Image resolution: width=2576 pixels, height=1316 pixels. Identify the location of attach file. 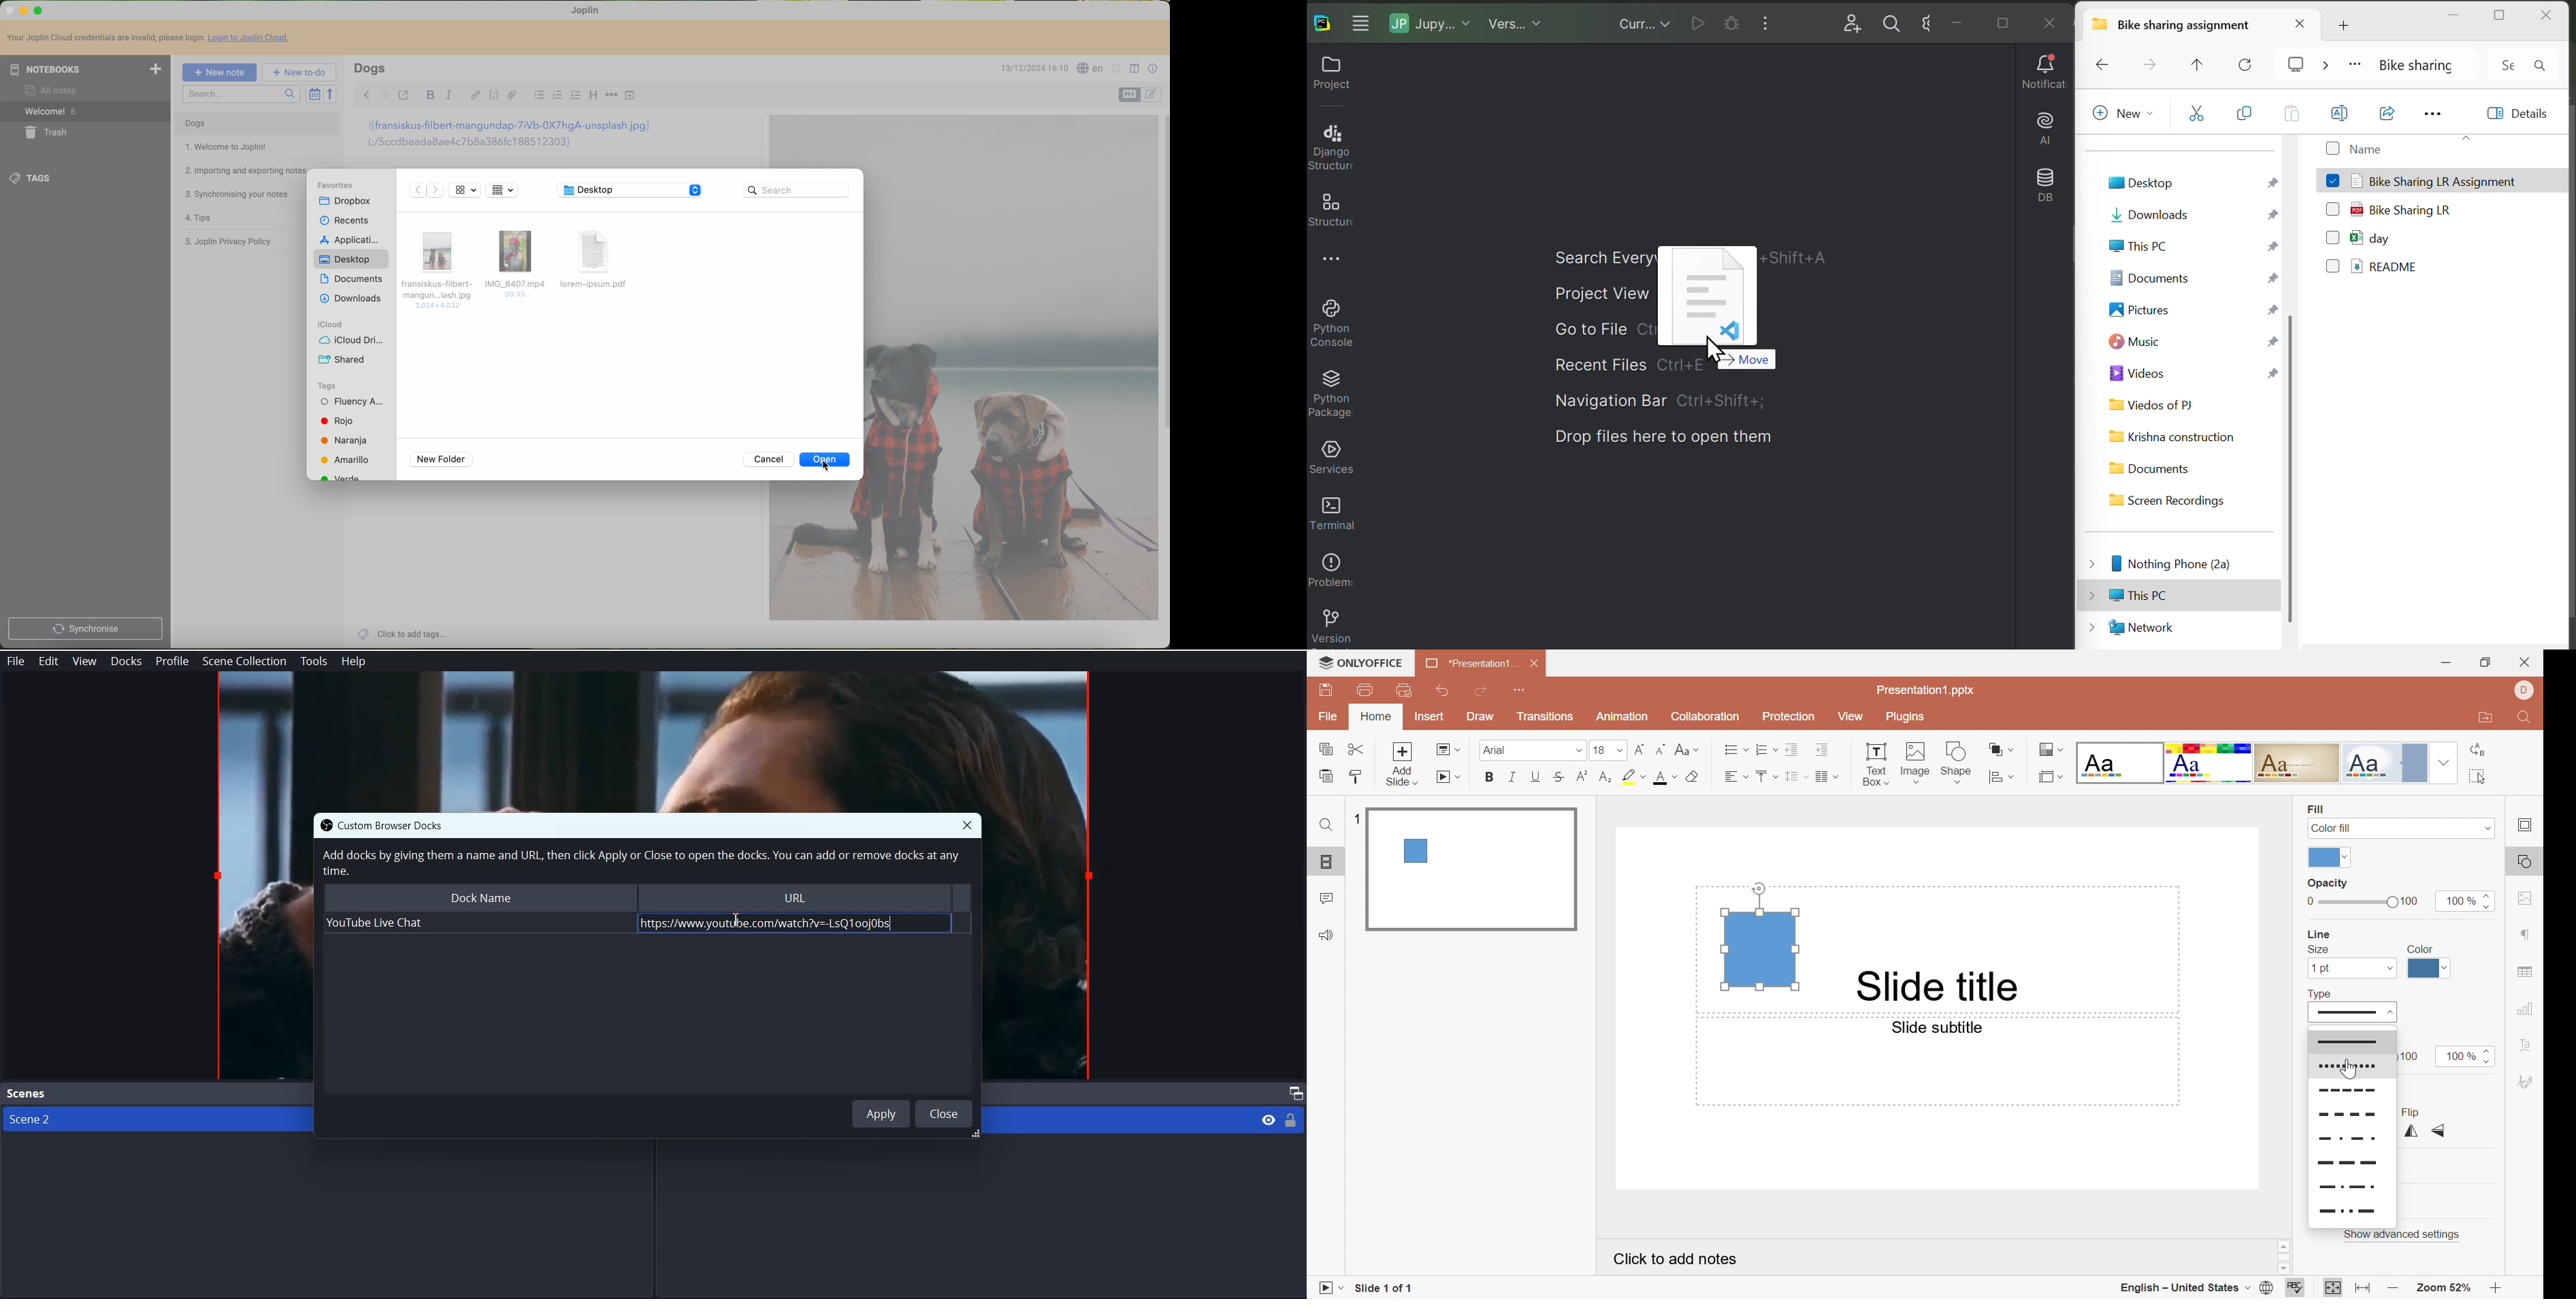
(512, 95).